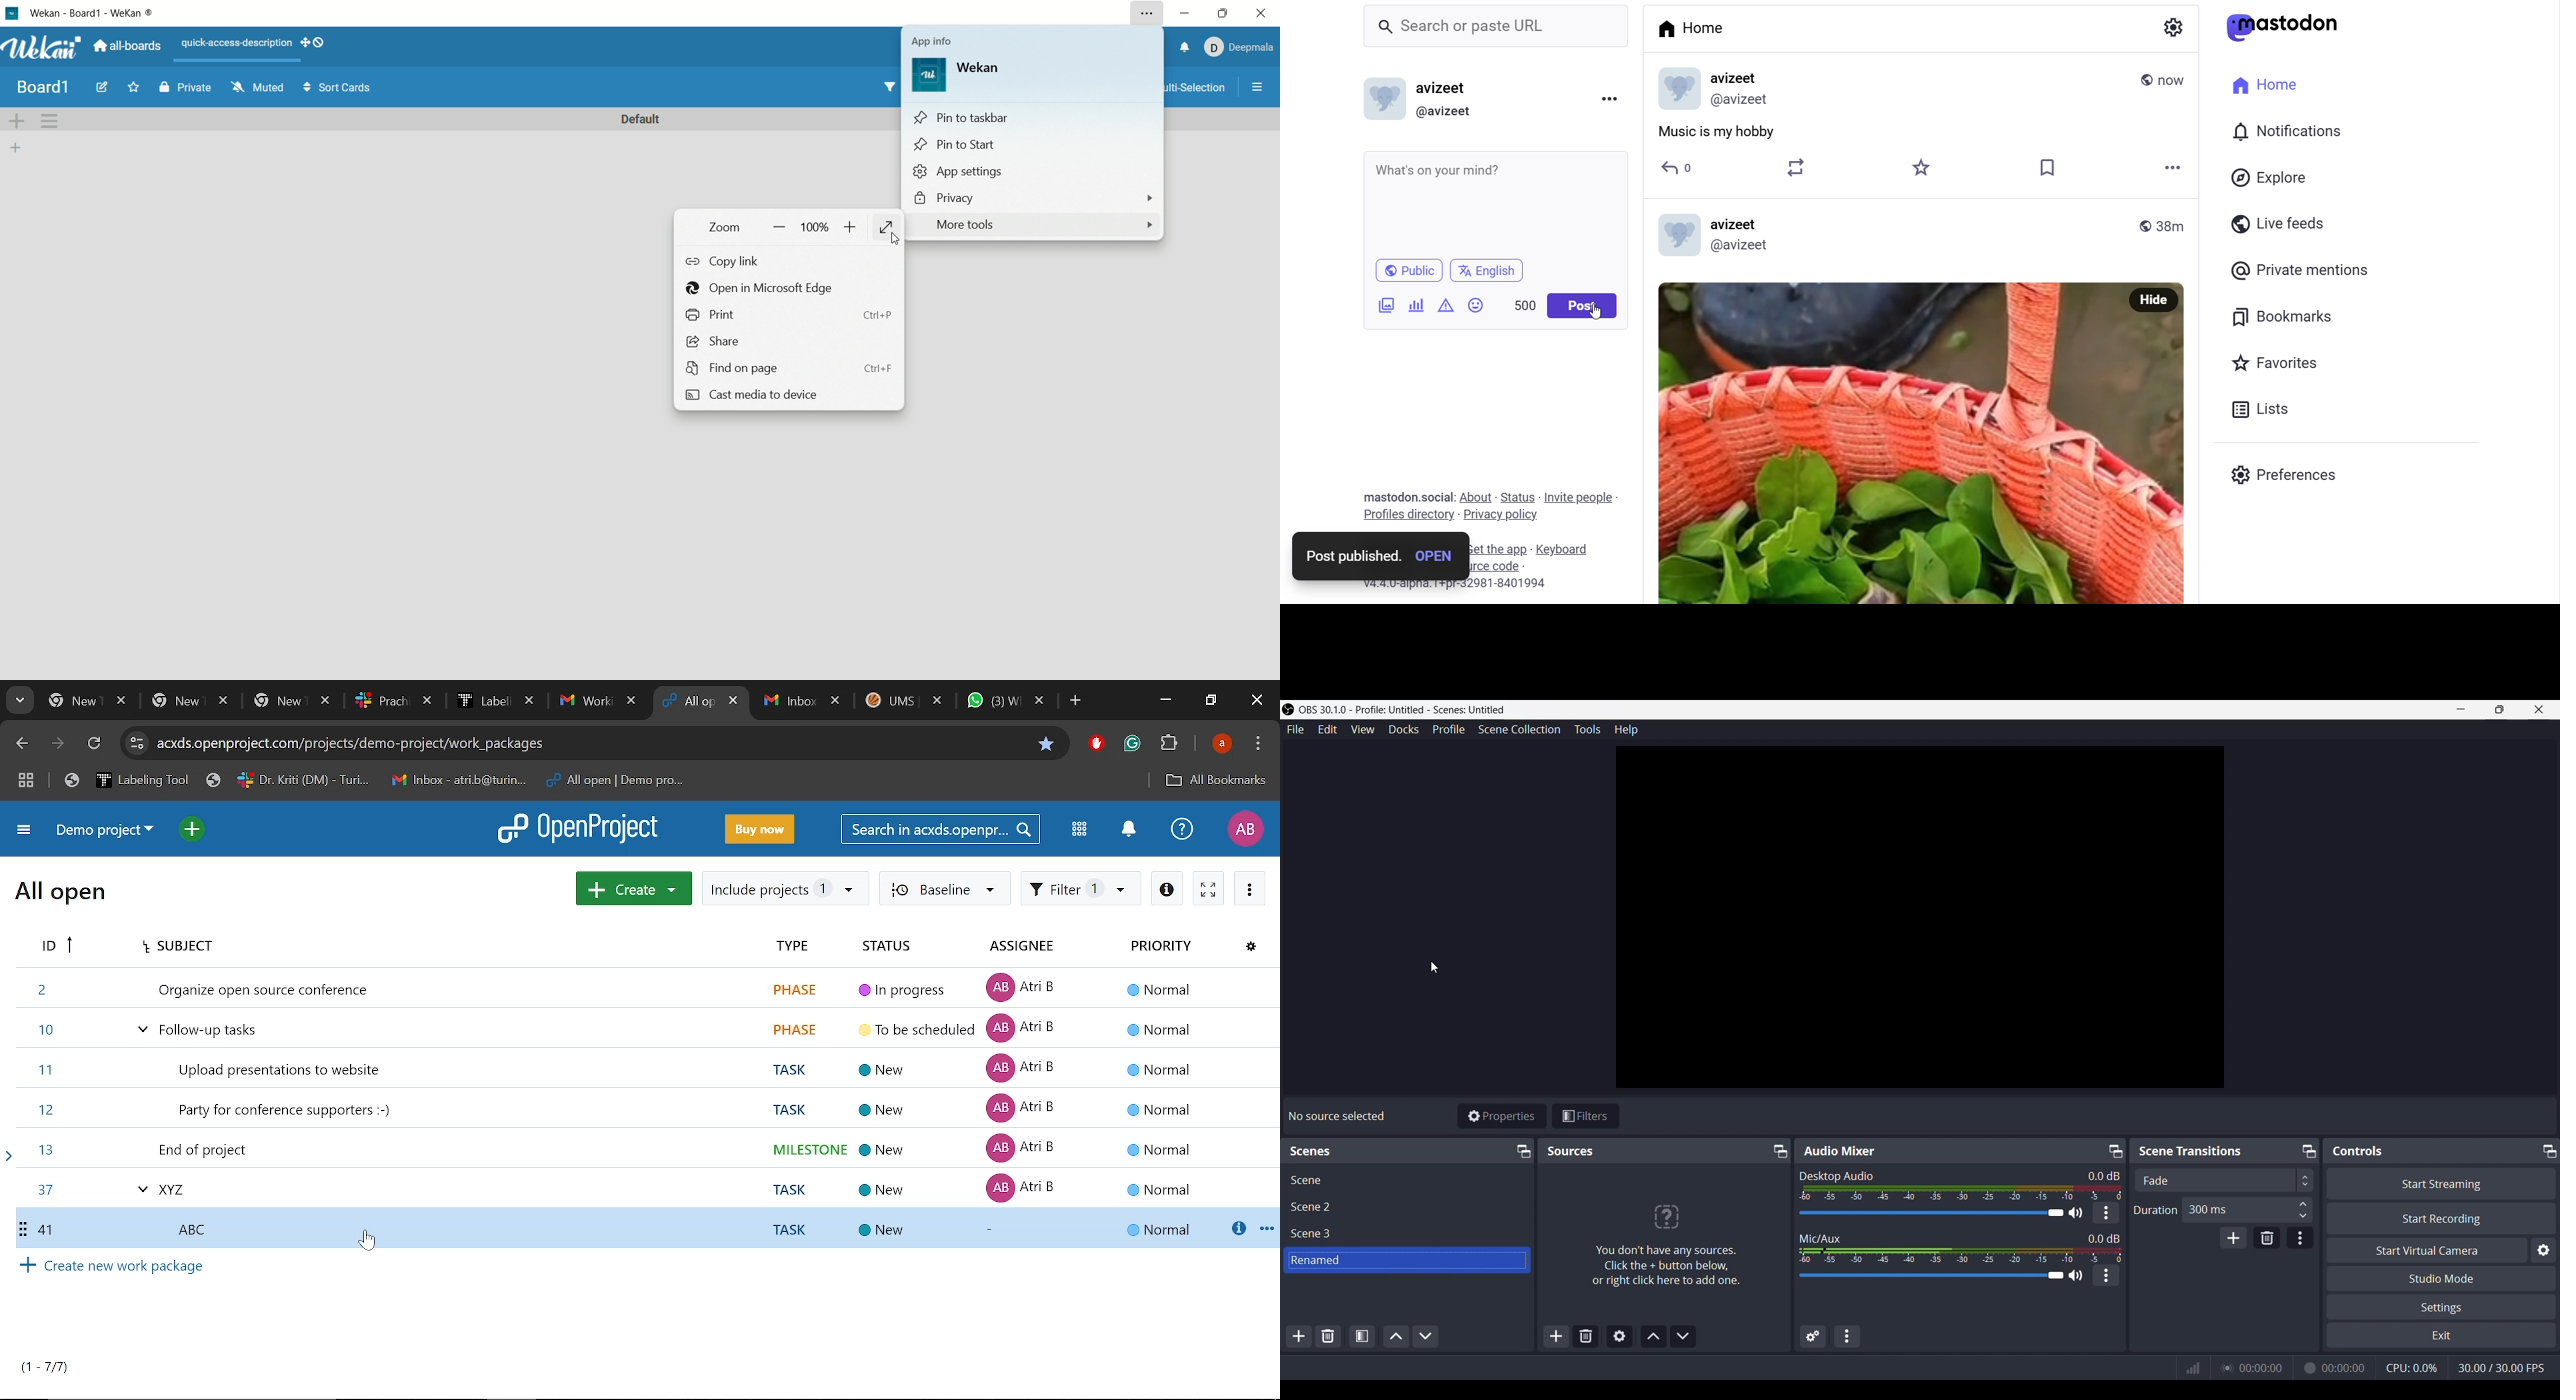 This screenshot has width=2576, height=1400. Describe the element at coordinates (2303, 1209) in the screenshot. I see `Duration Input` at that location.